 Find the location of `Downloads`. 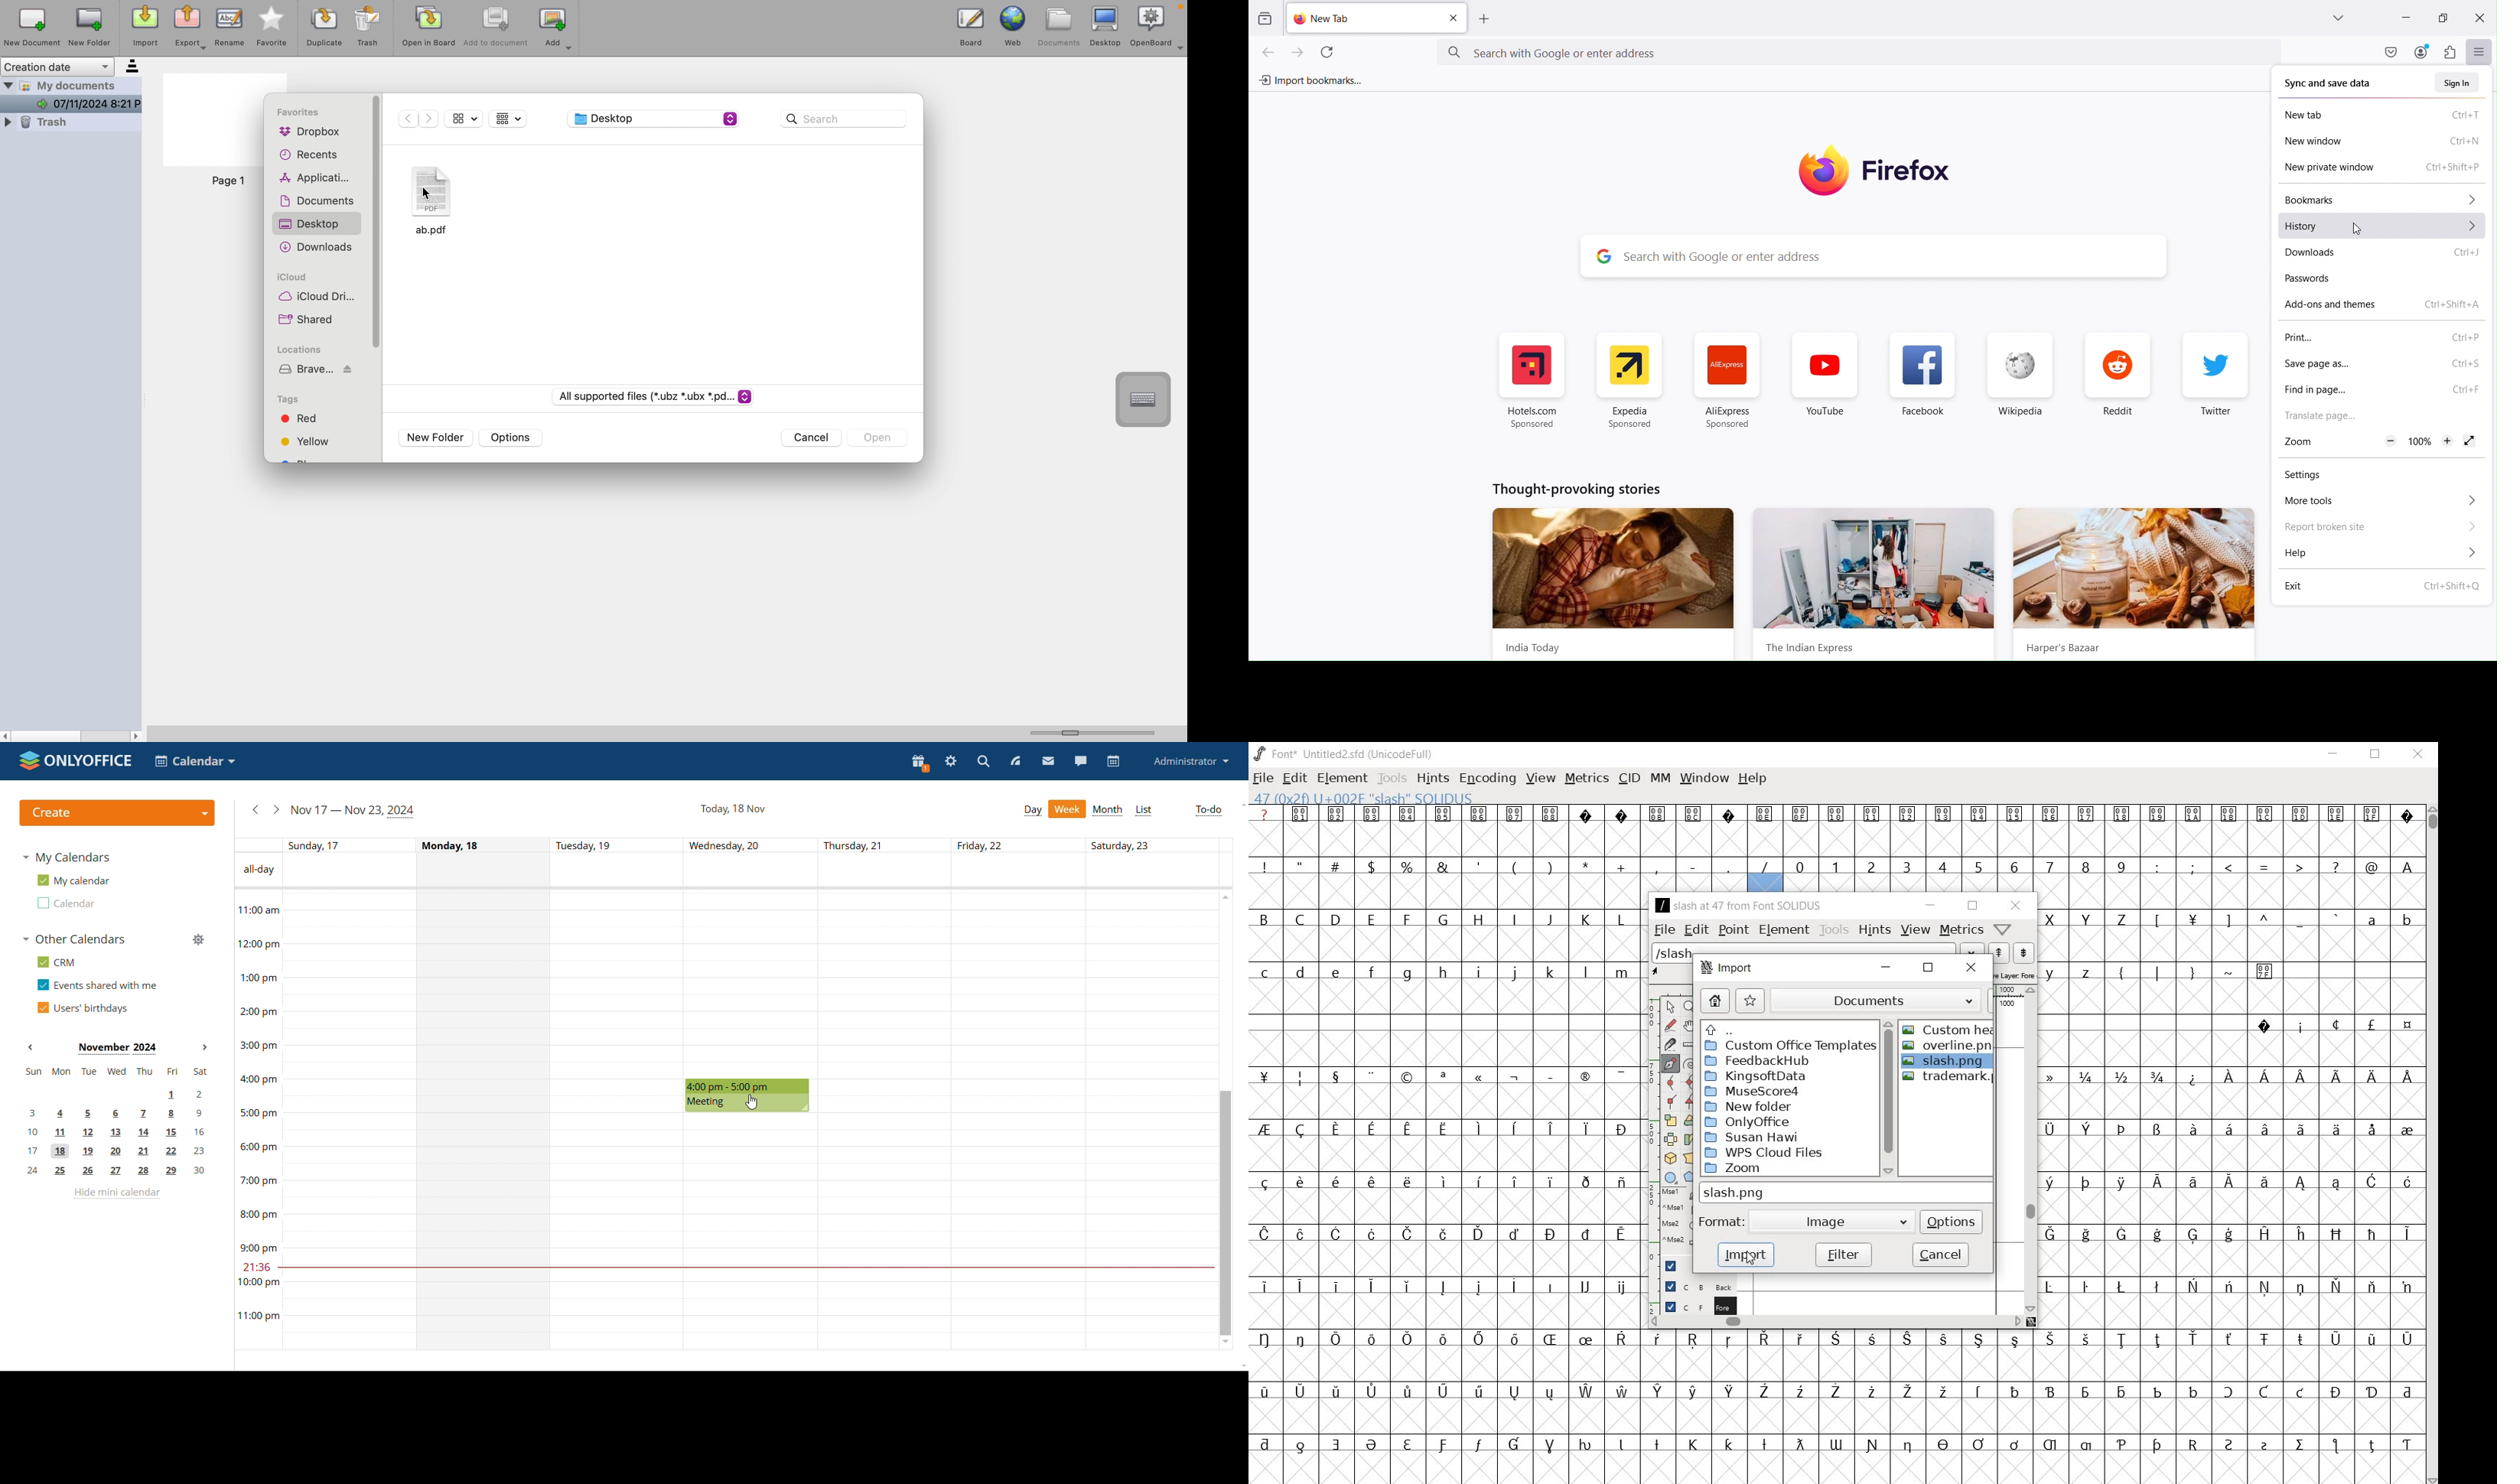

Downloads is located at coordinates (2384, 253).